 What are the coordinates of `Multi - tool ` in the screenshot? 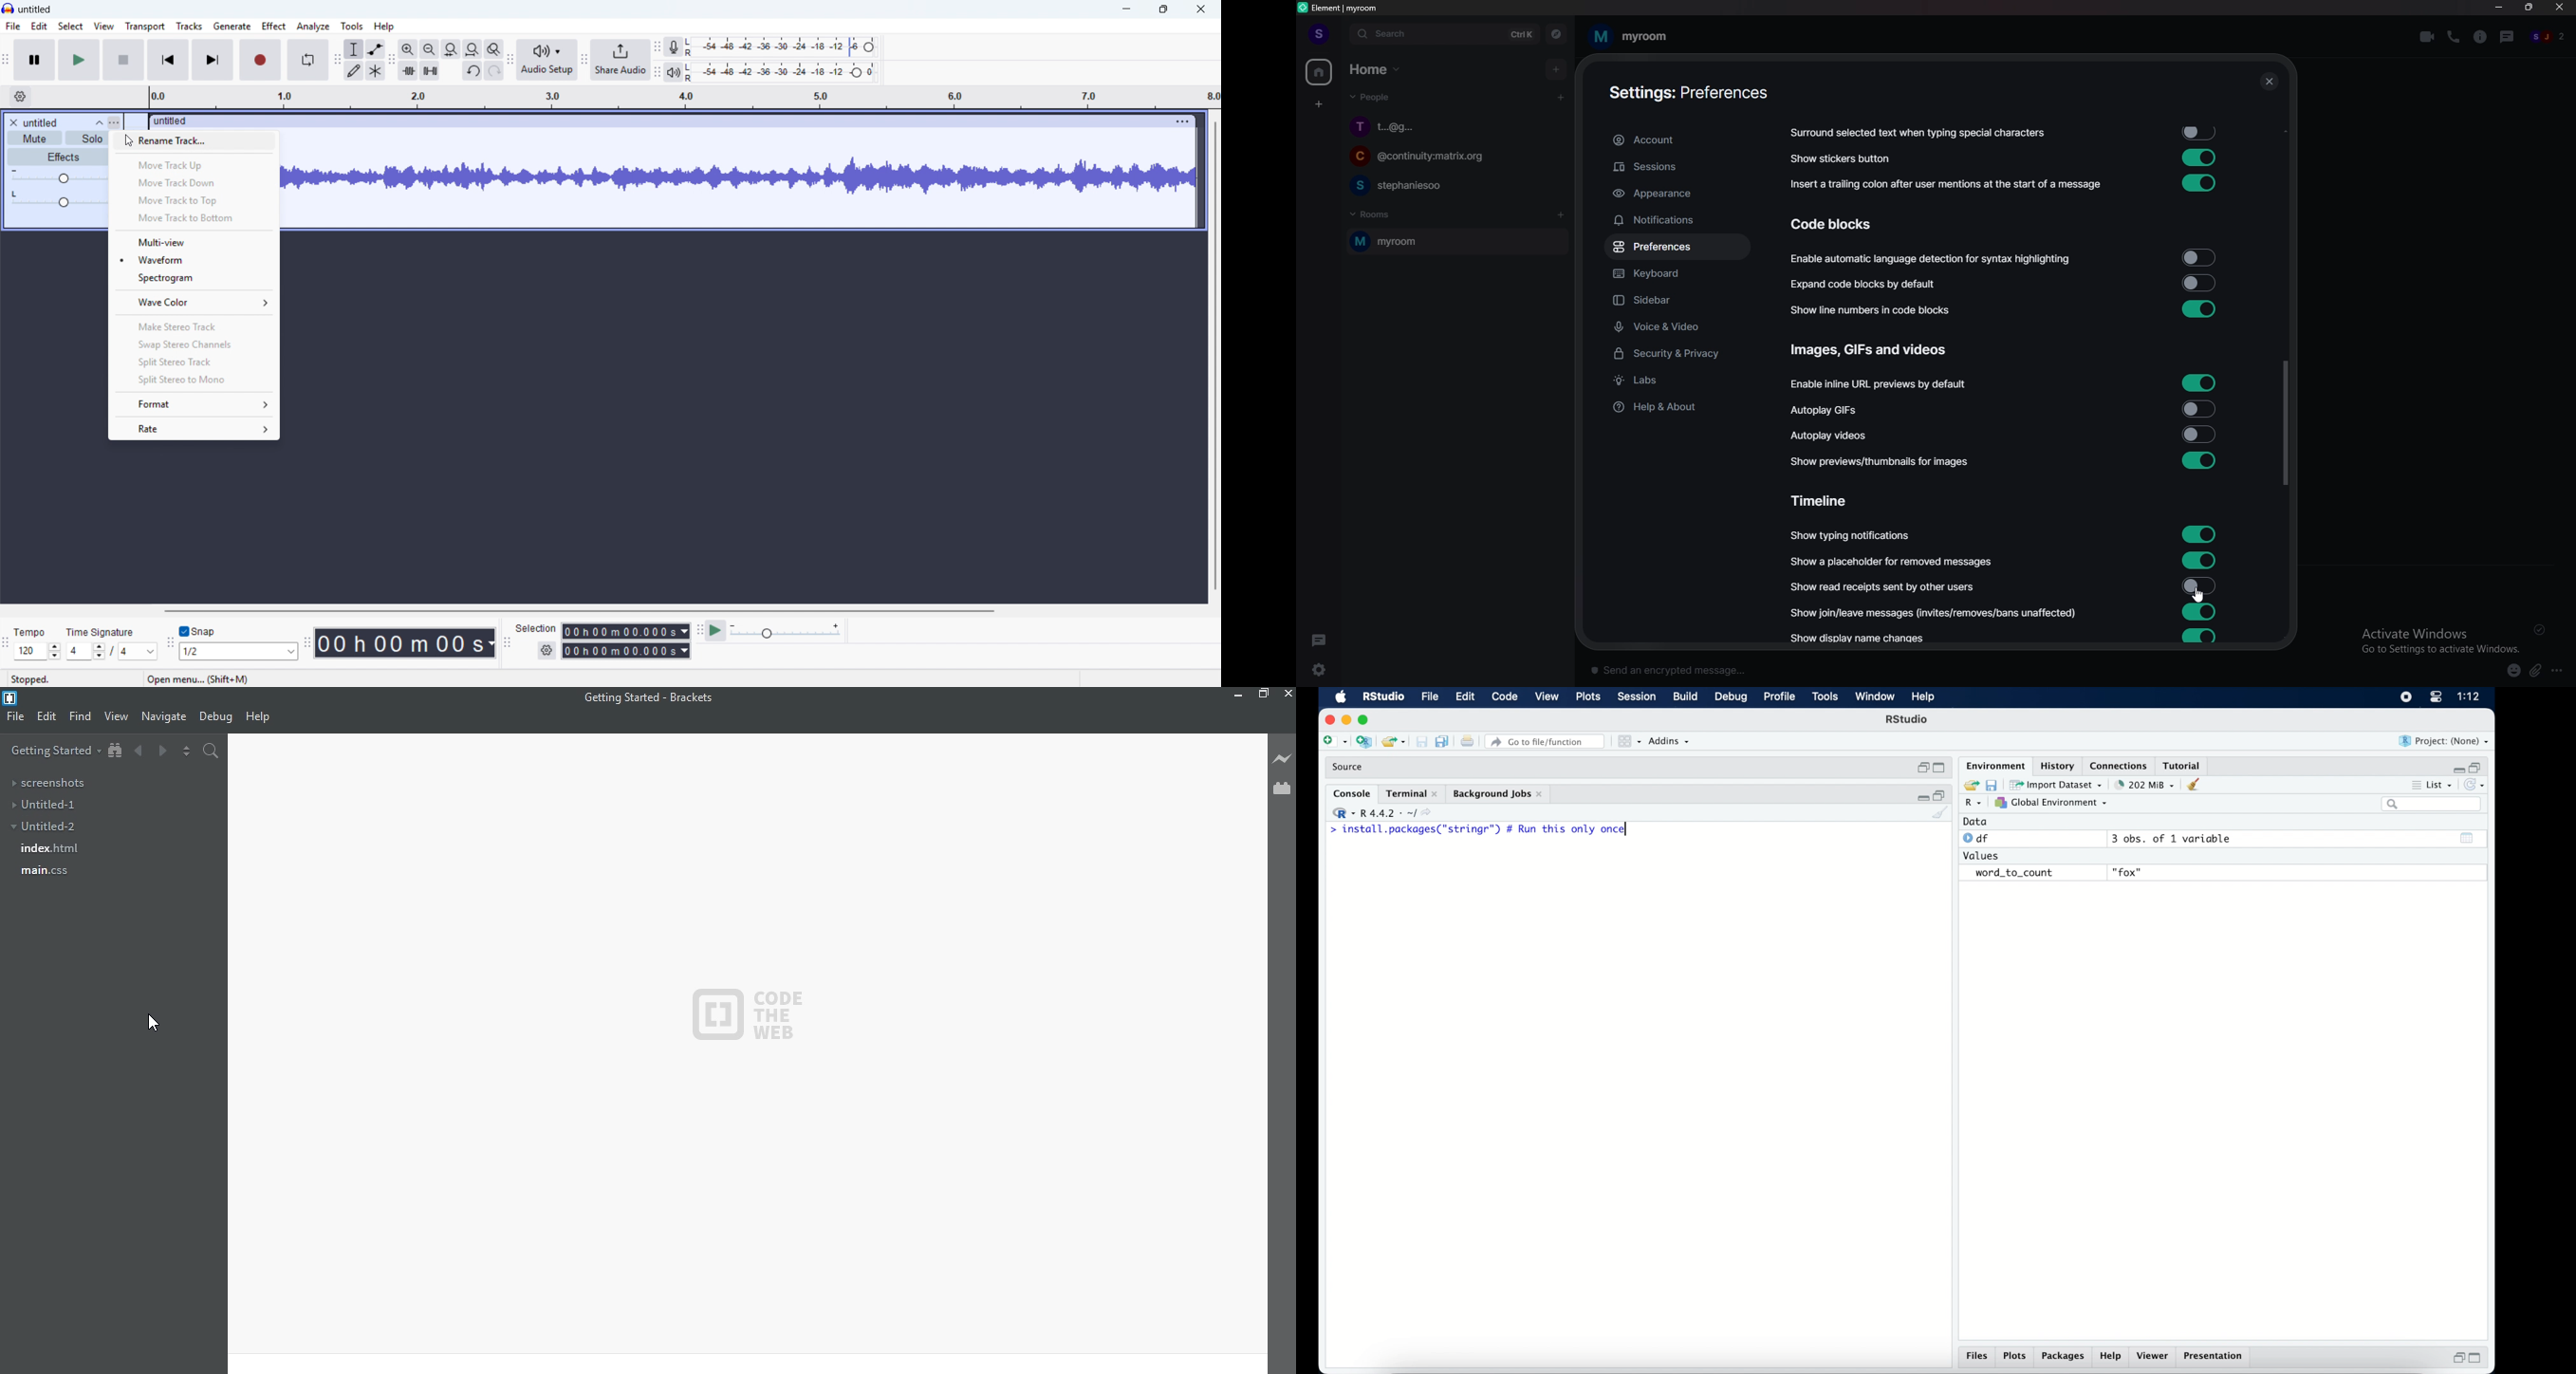 It's located at (376, 71).